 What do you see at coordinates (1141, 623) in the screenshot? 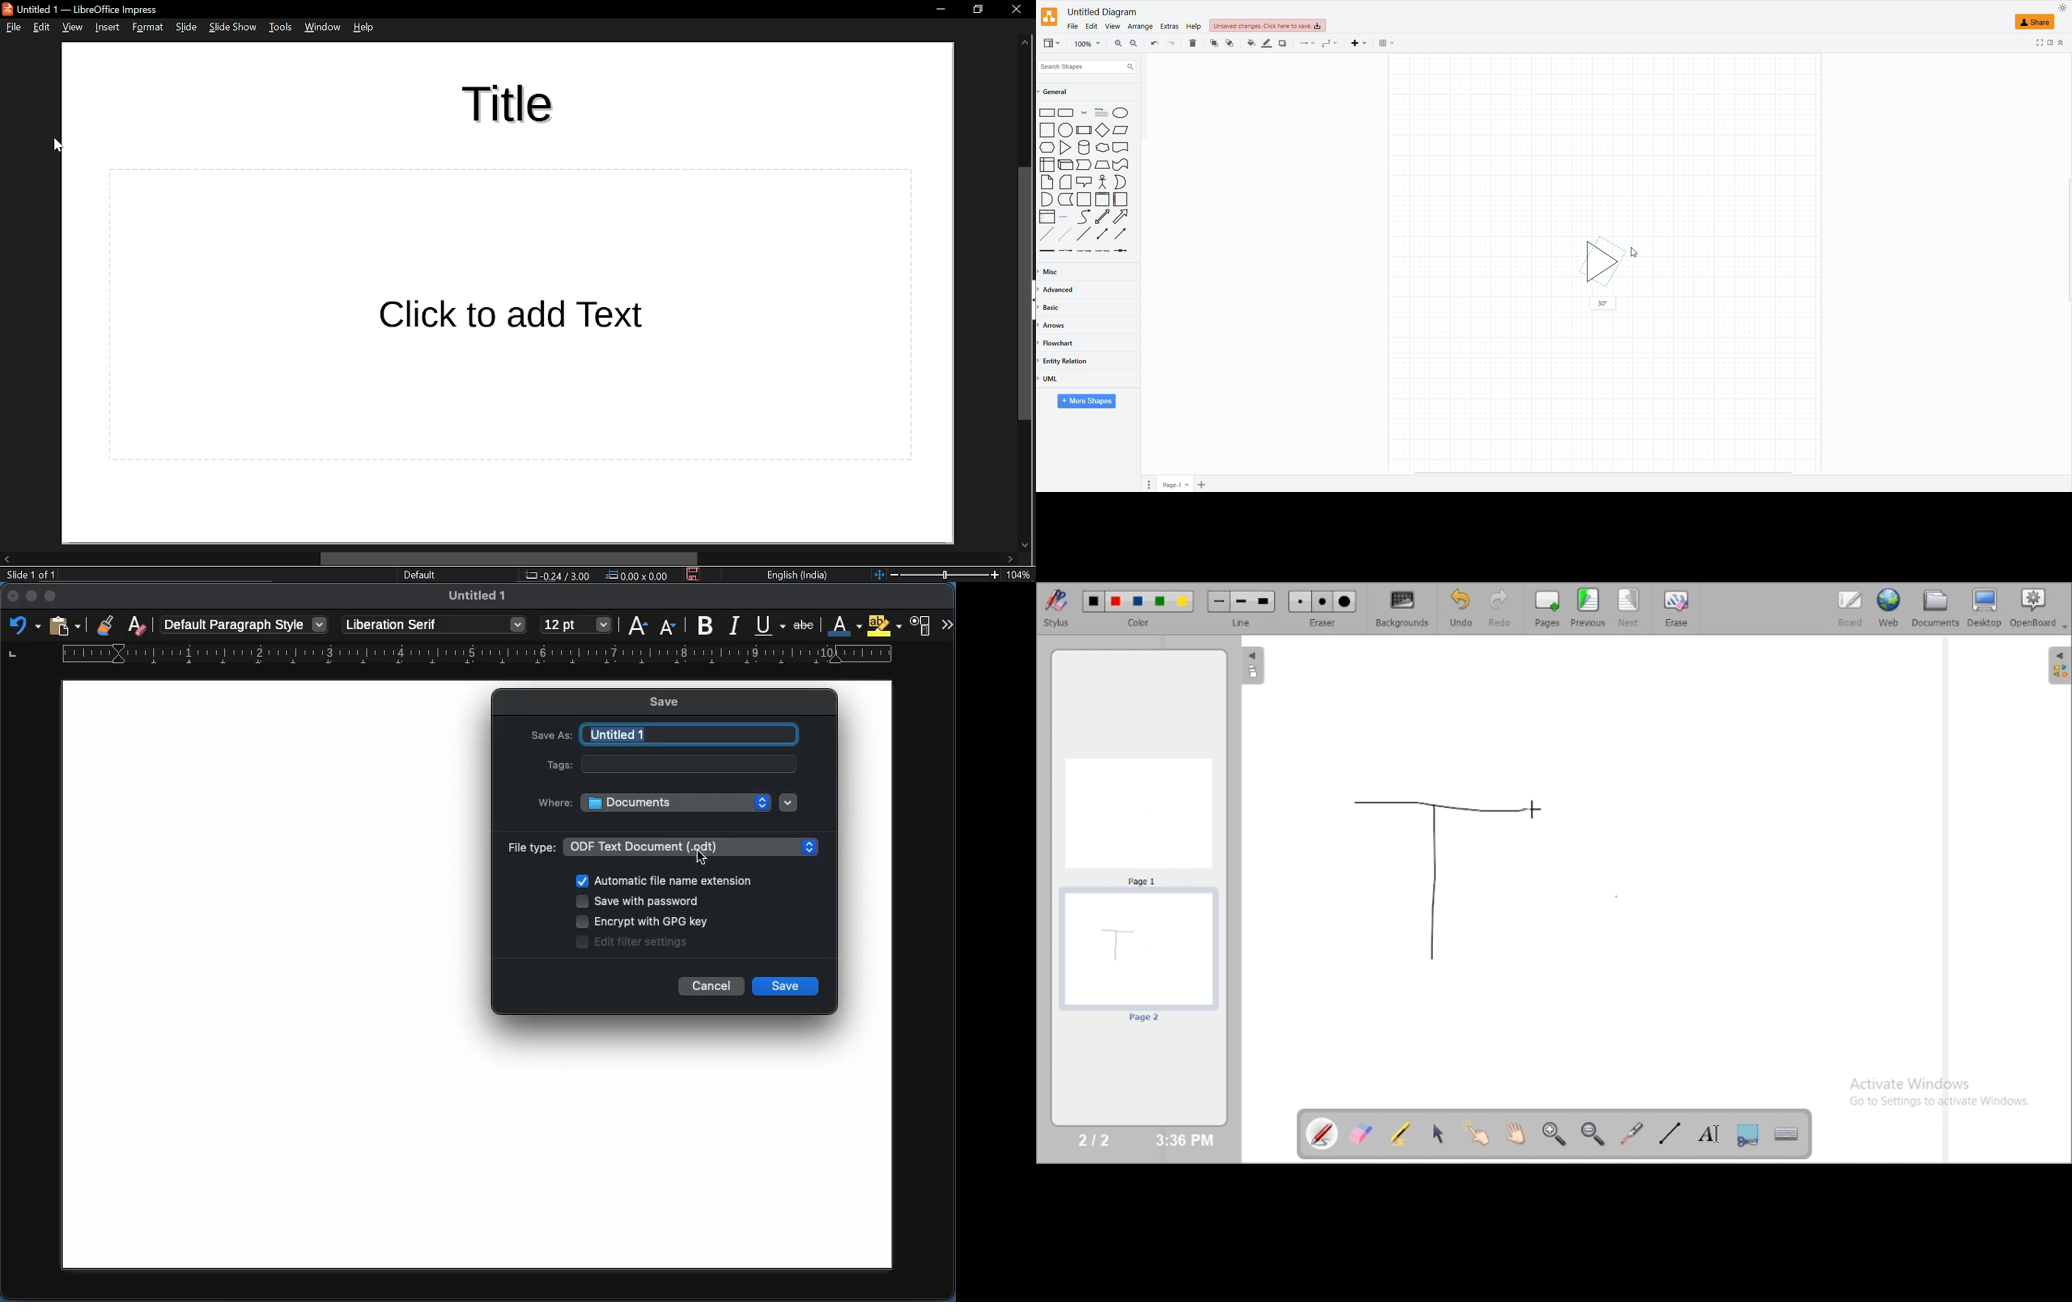
I see `color` at bounding box center [1141, 623].